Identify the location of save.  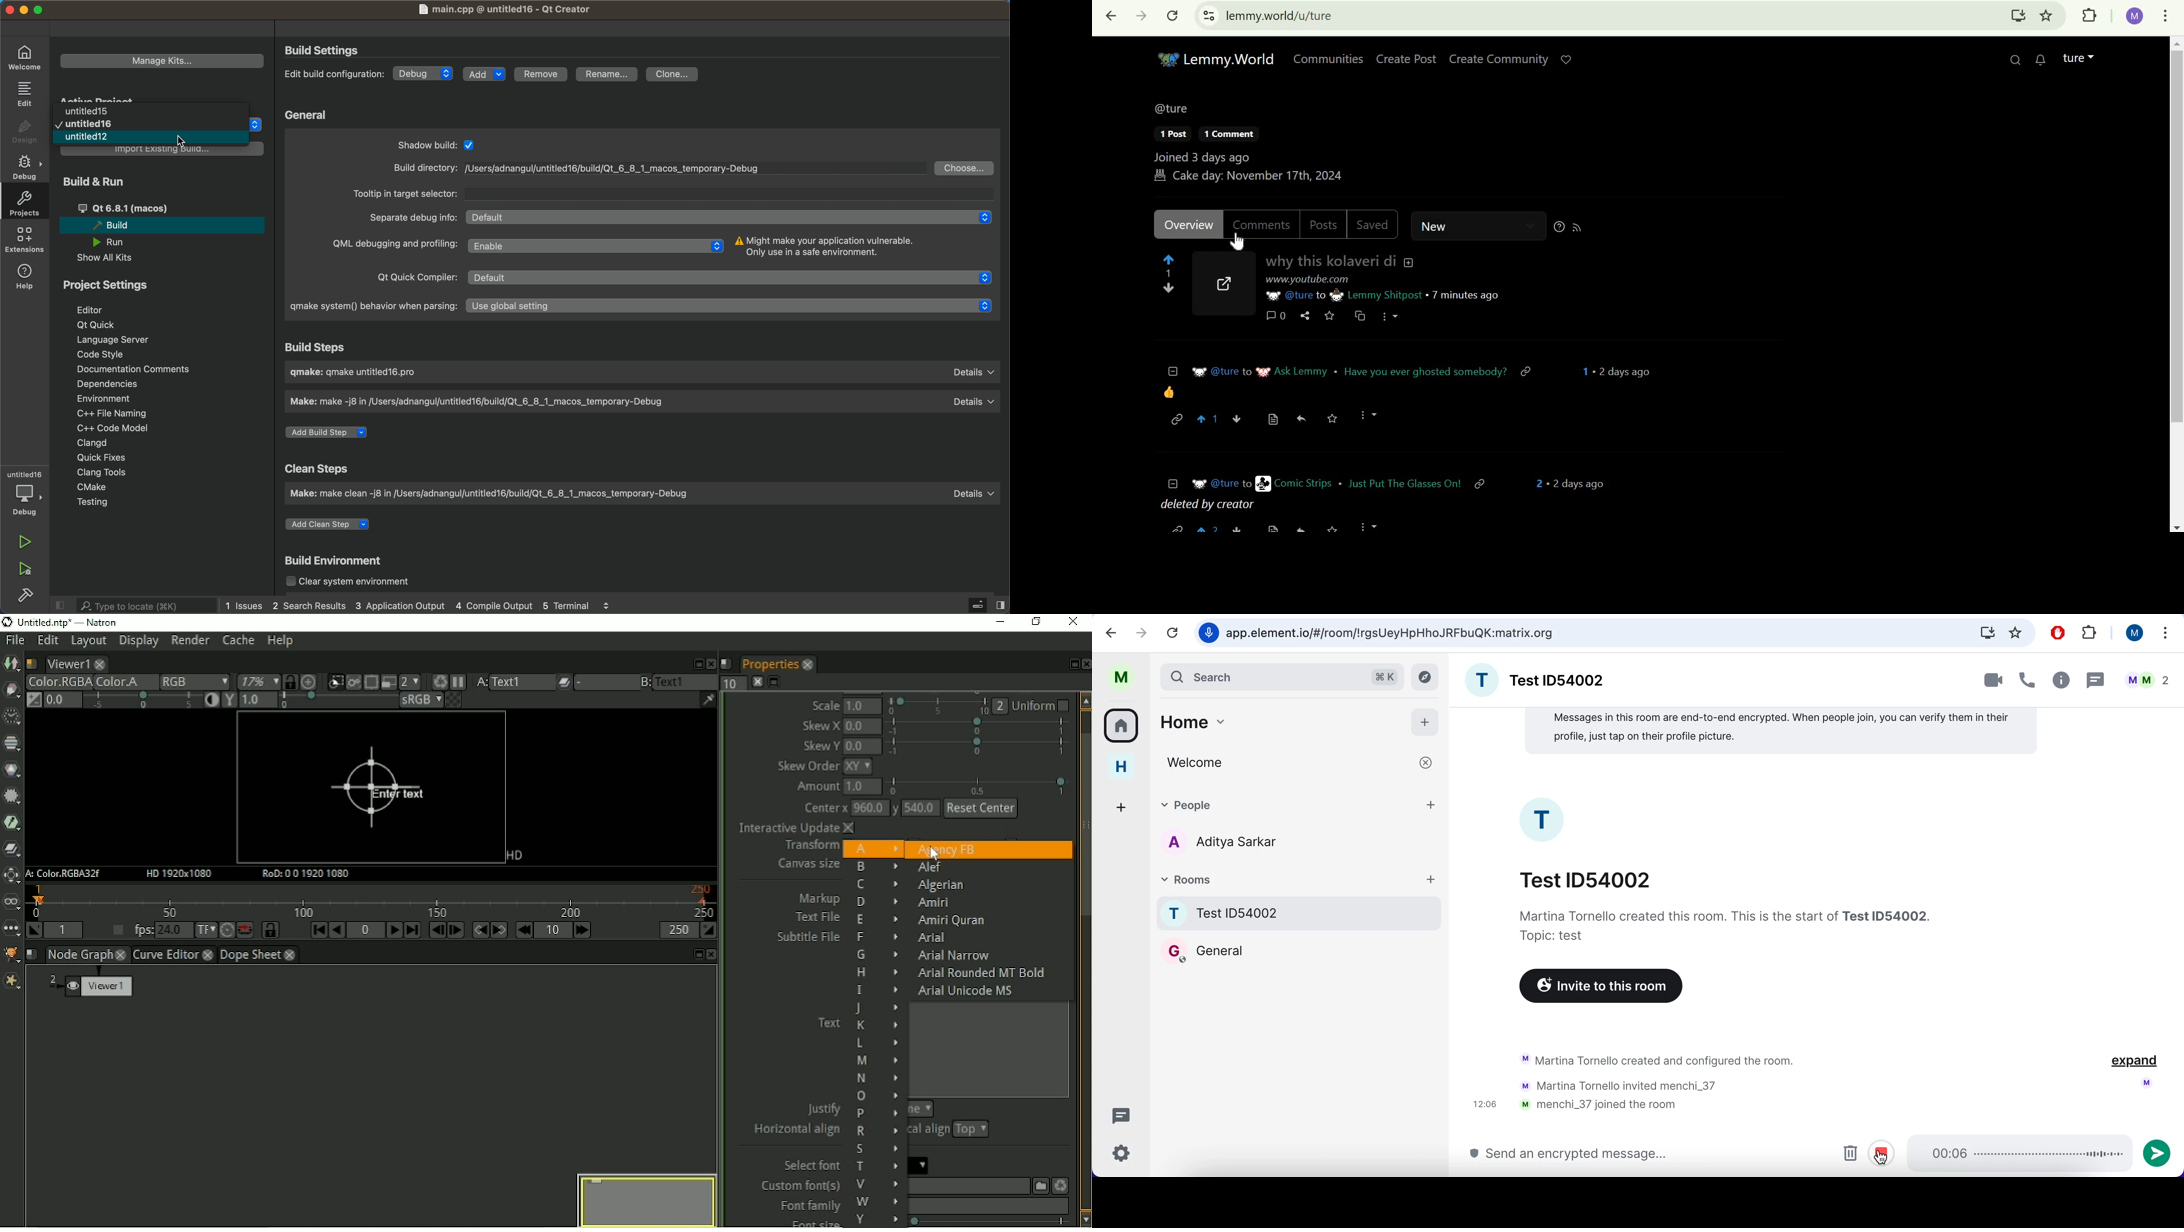
(1332, 418).